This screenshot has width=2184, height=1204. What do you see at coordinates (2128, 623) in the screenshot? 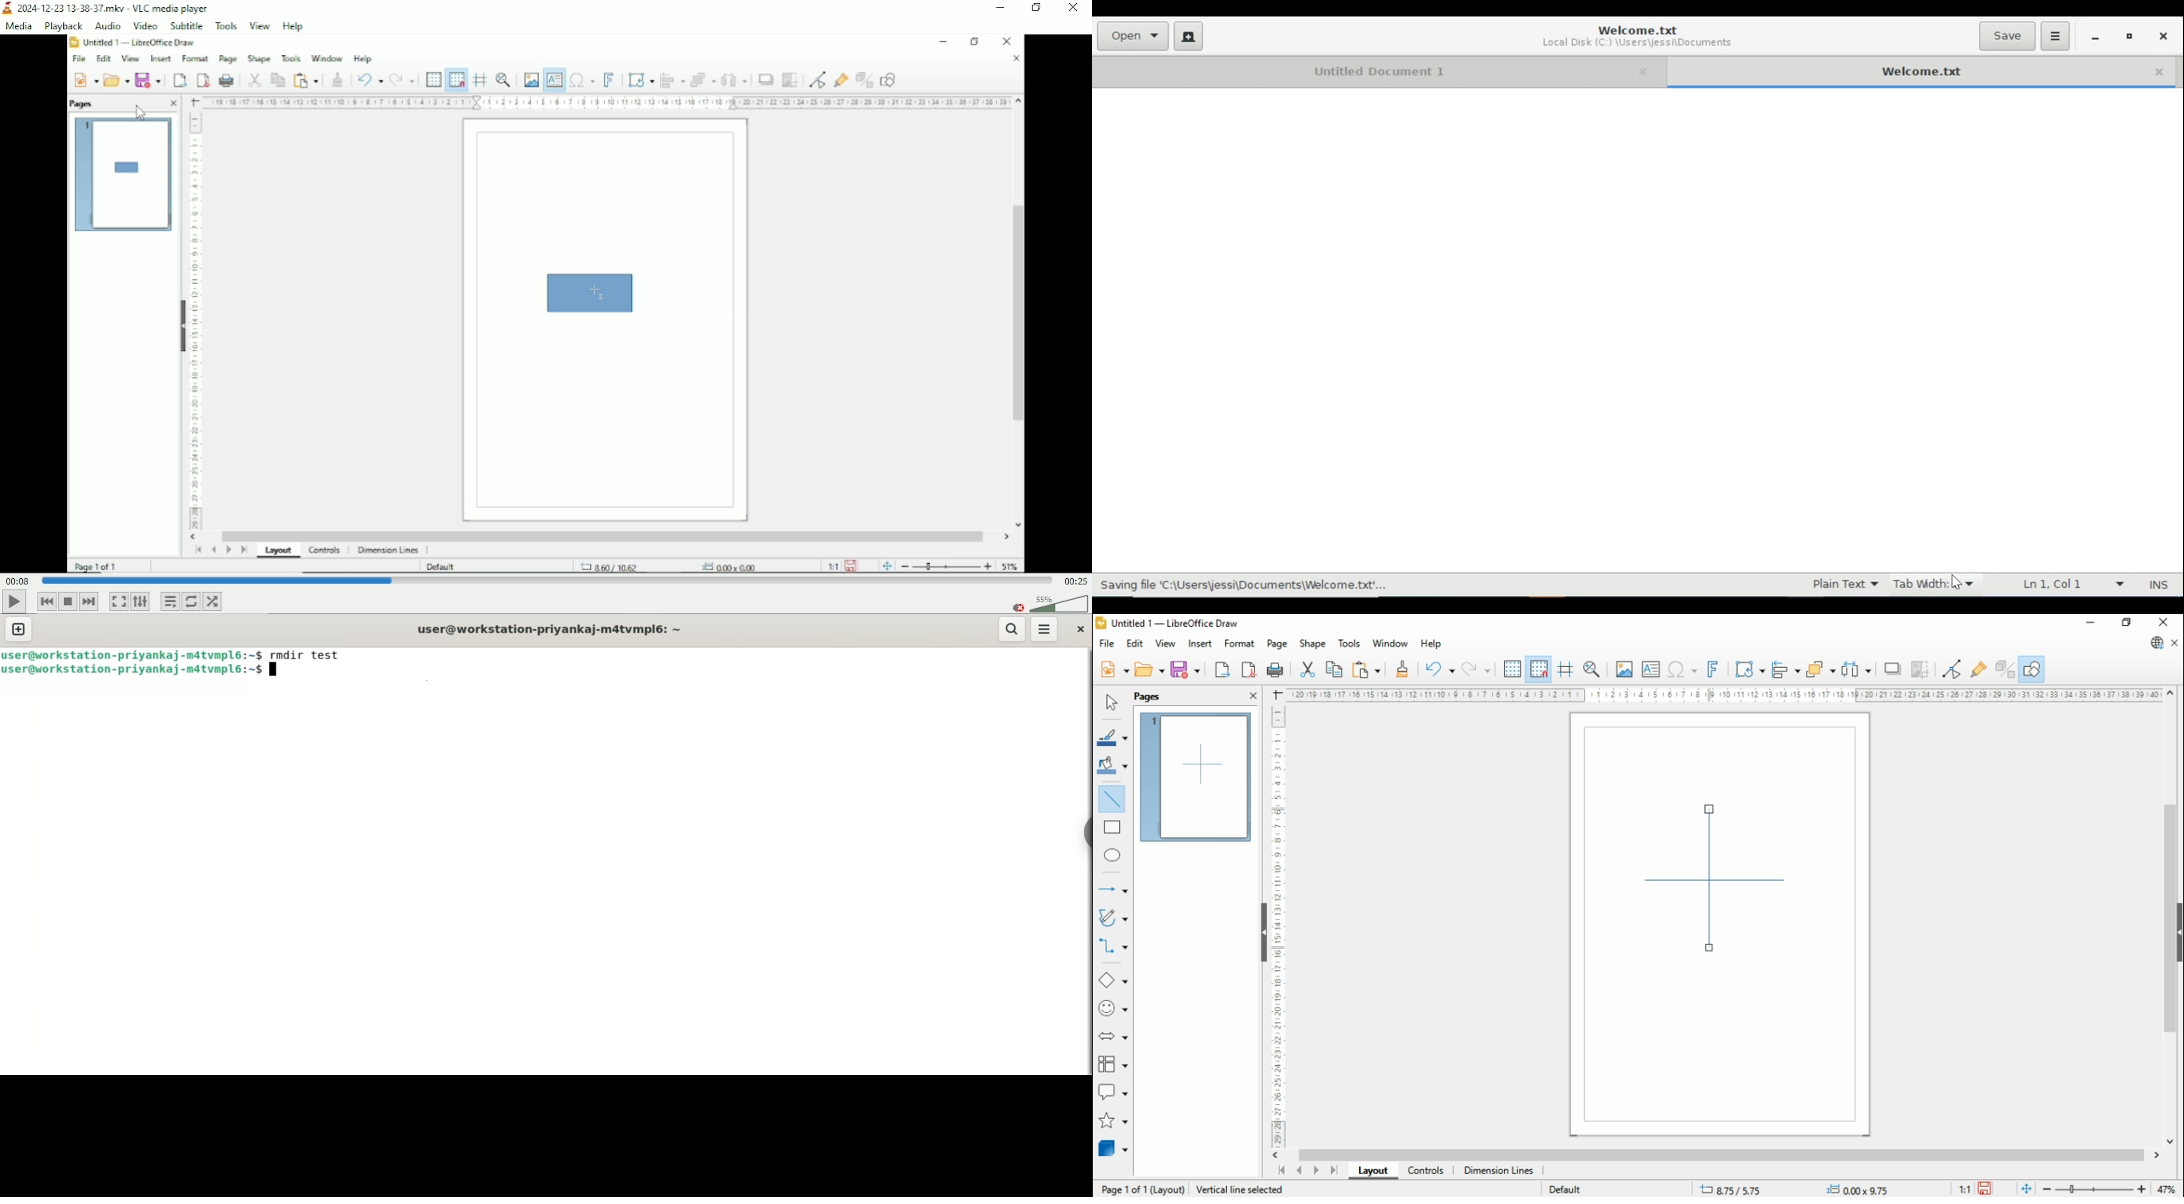
I see `restore` at bounding box center [2128, 623].